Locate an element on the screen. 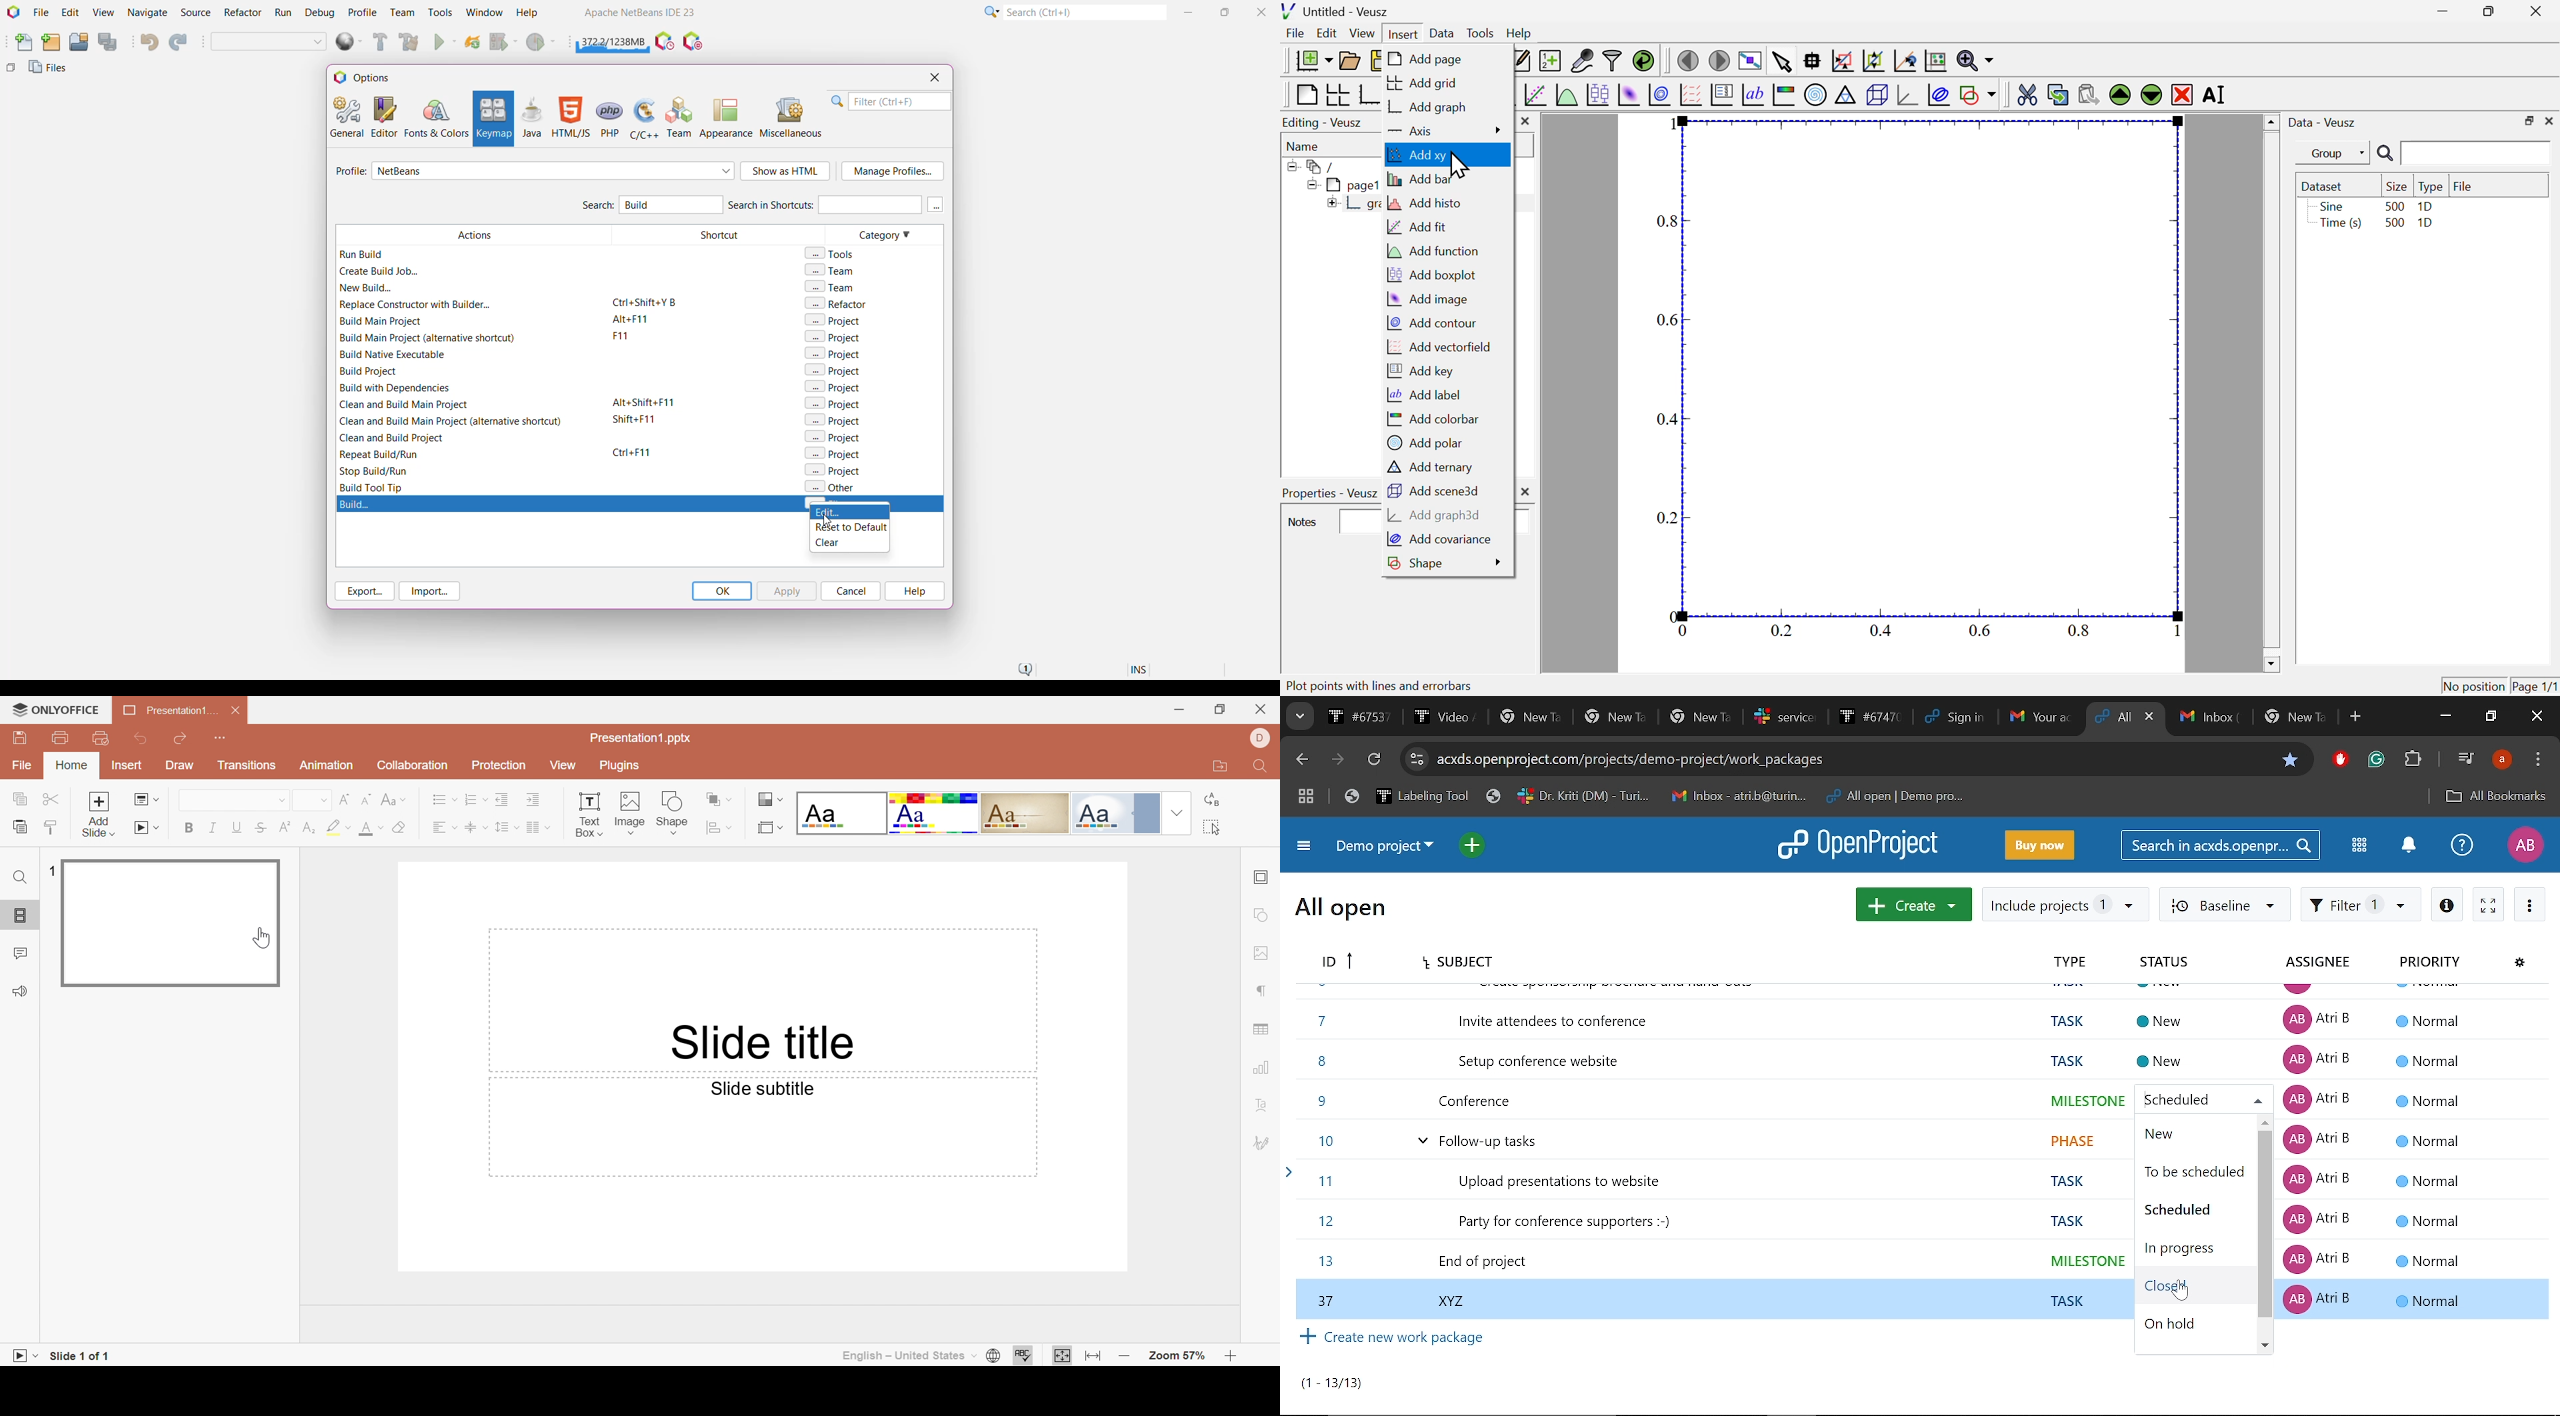  Bold is located at coordinates (190, 827).